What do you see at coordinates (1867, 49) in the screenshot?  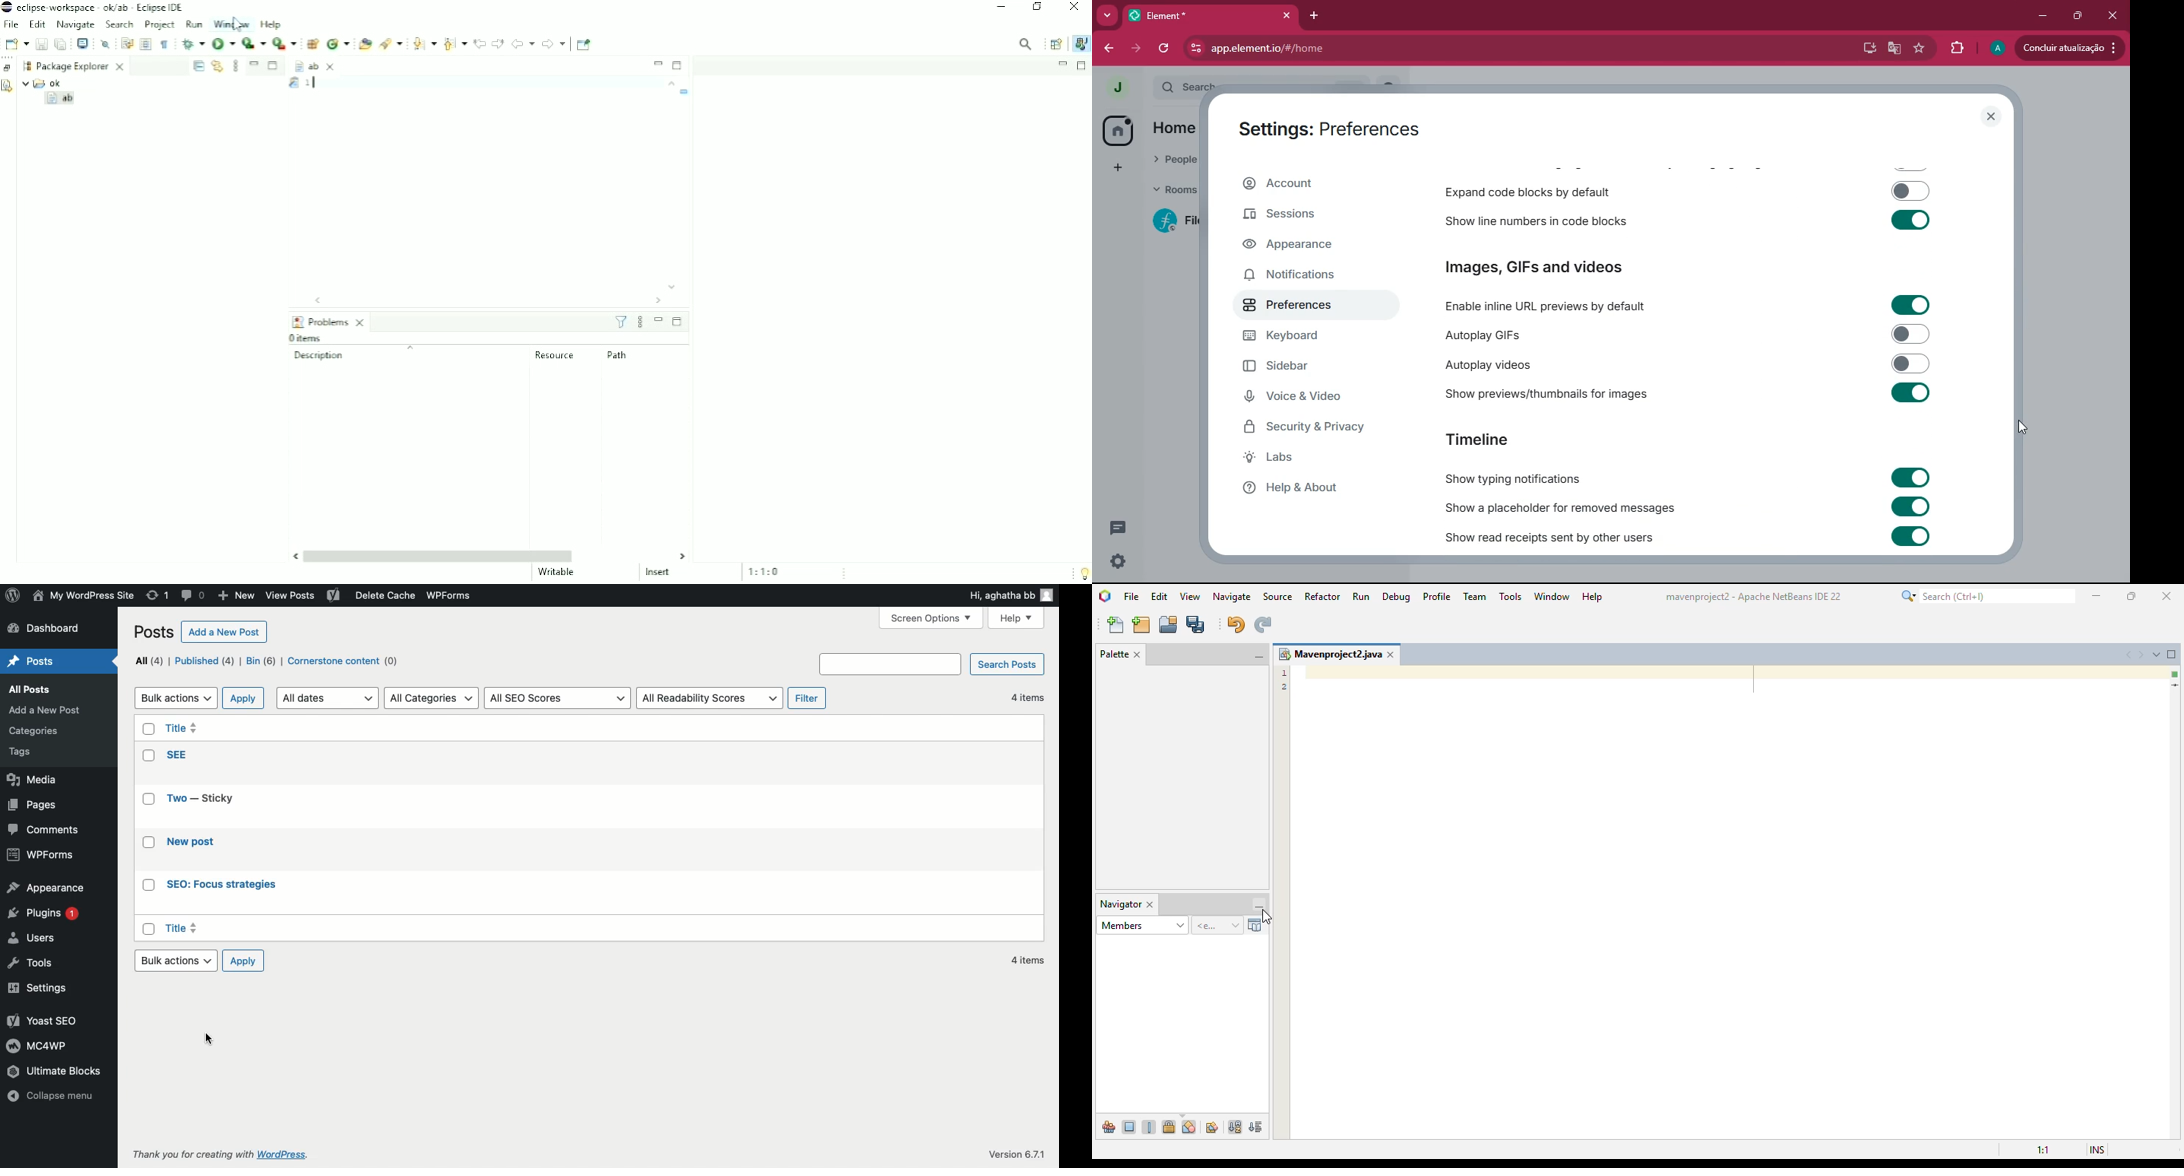 I see `desktop` at bounding box center [1867, 49].